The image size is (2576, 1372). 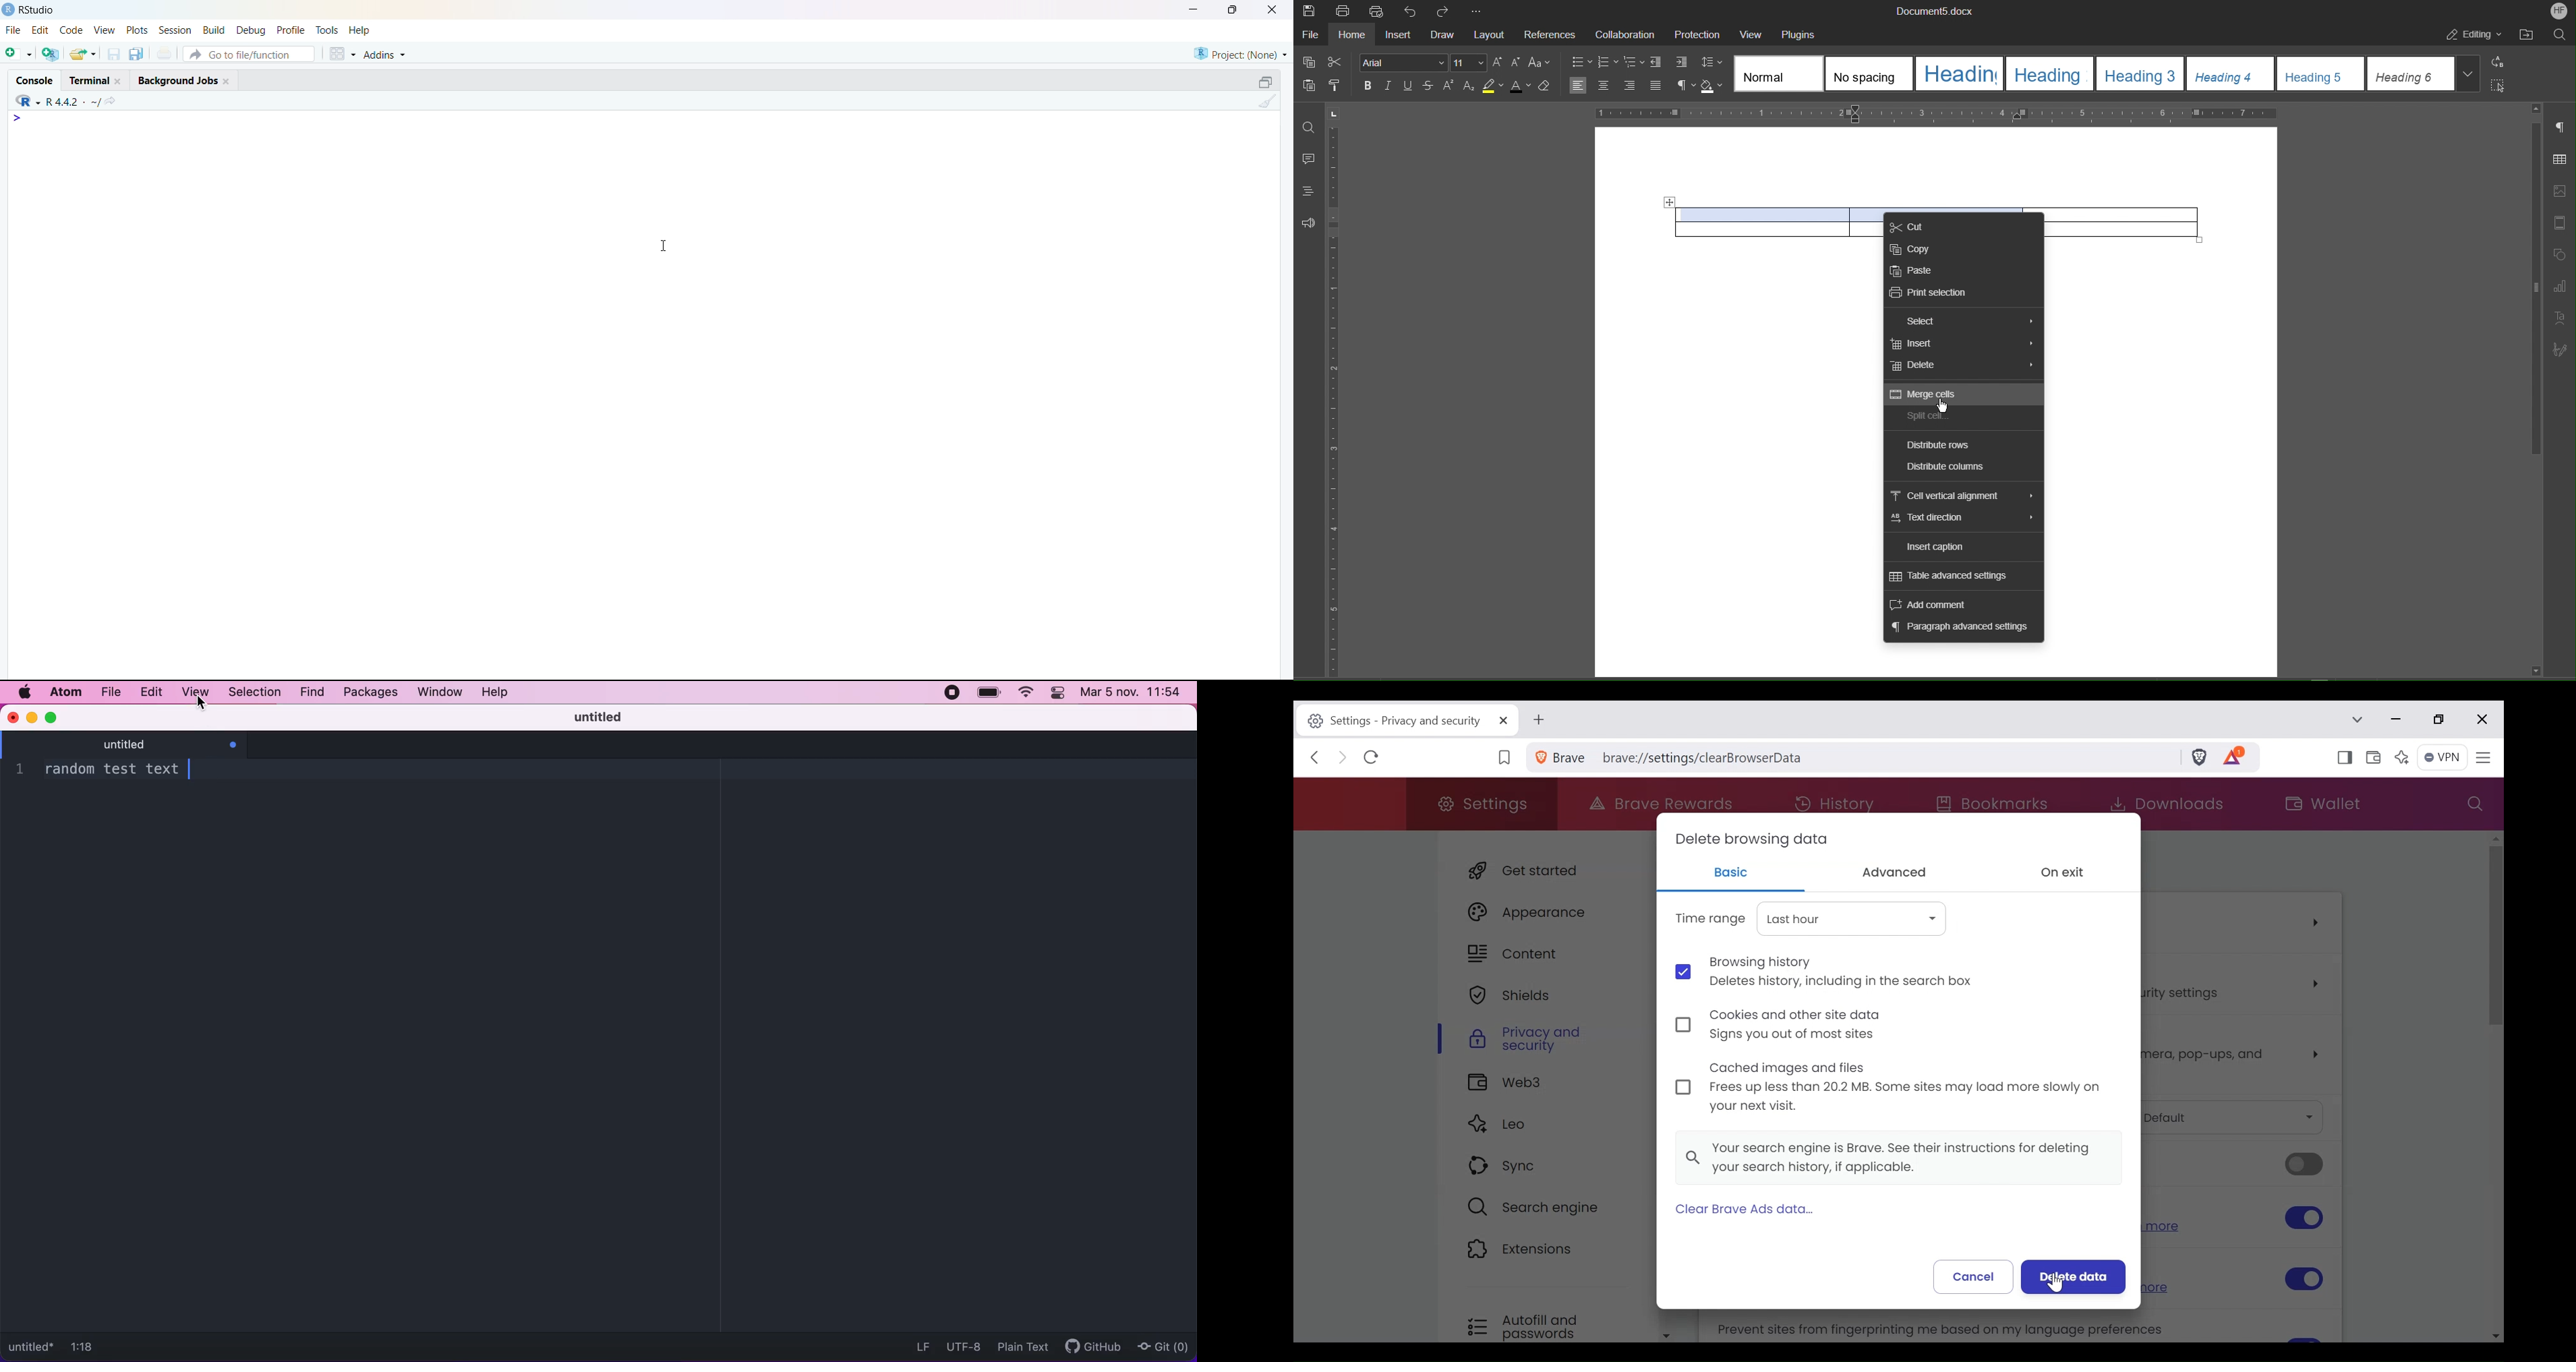 What do you see at coordinates (1757, 1210) in the screenshot?
I see `Clear Brave Ads Data` at bounding box center [1757, 1210].